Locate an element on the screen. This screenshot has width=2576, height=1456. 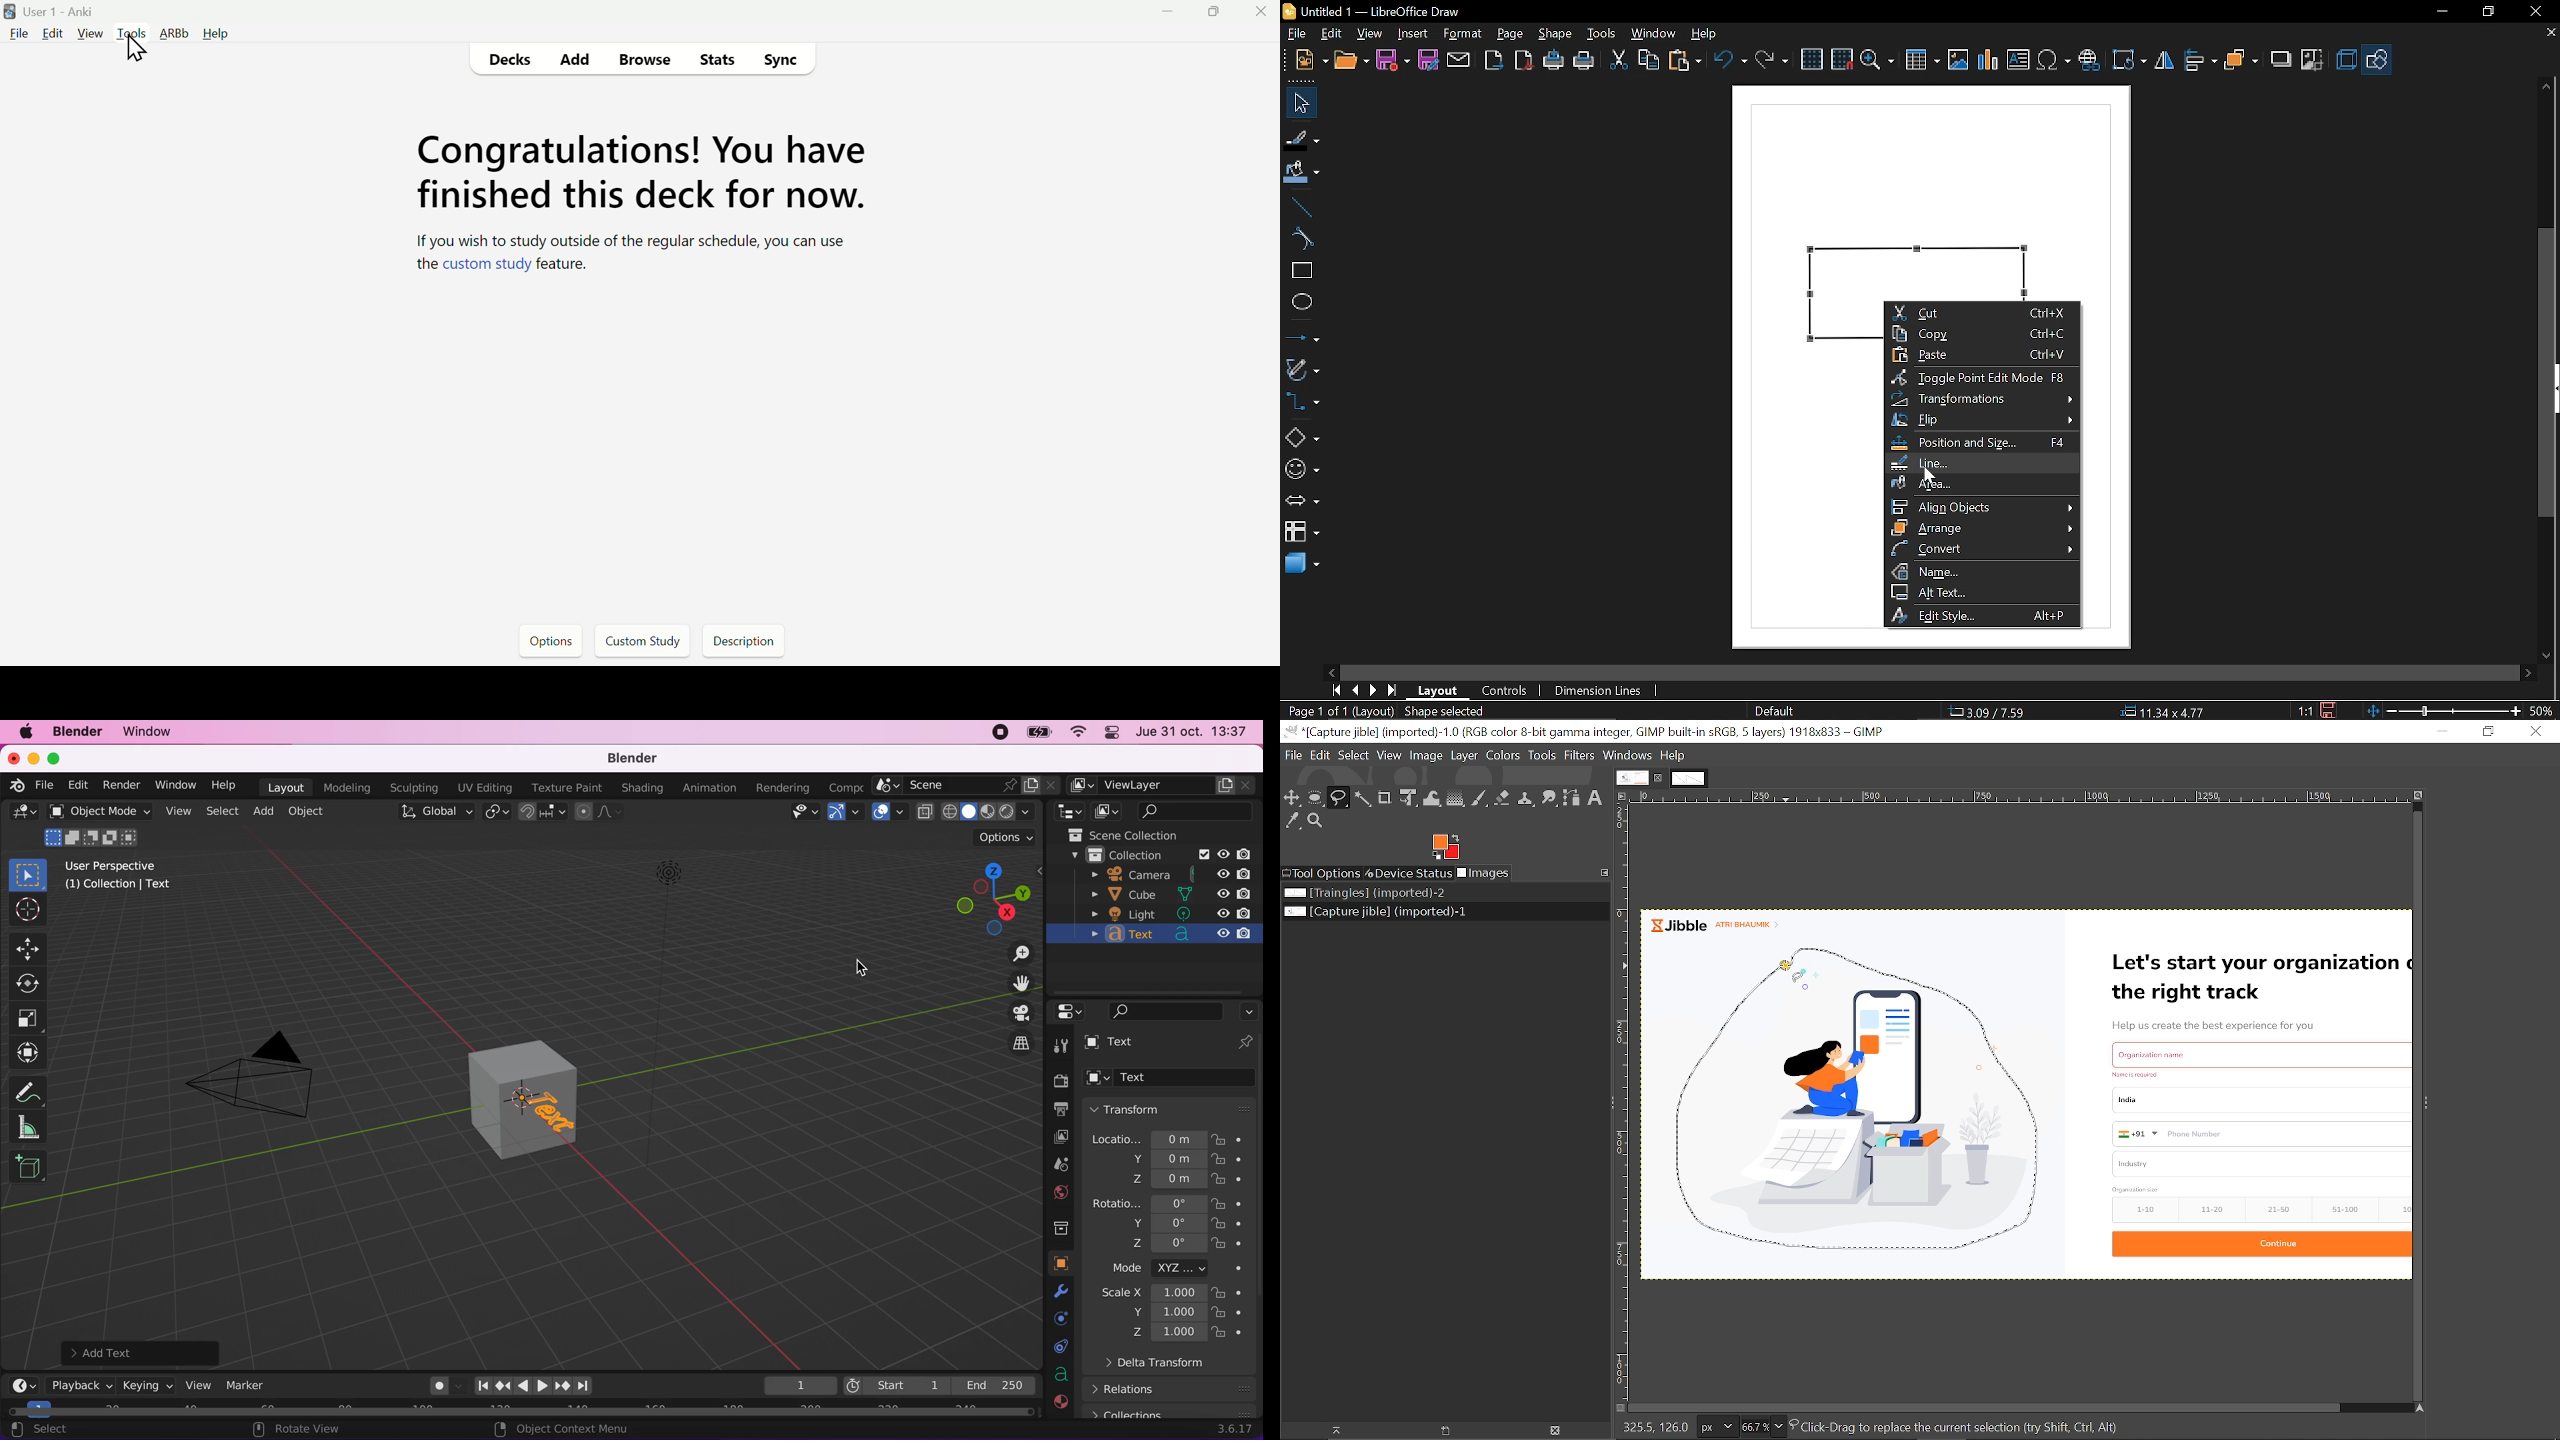
save  is located at coordinates (1392, 60).